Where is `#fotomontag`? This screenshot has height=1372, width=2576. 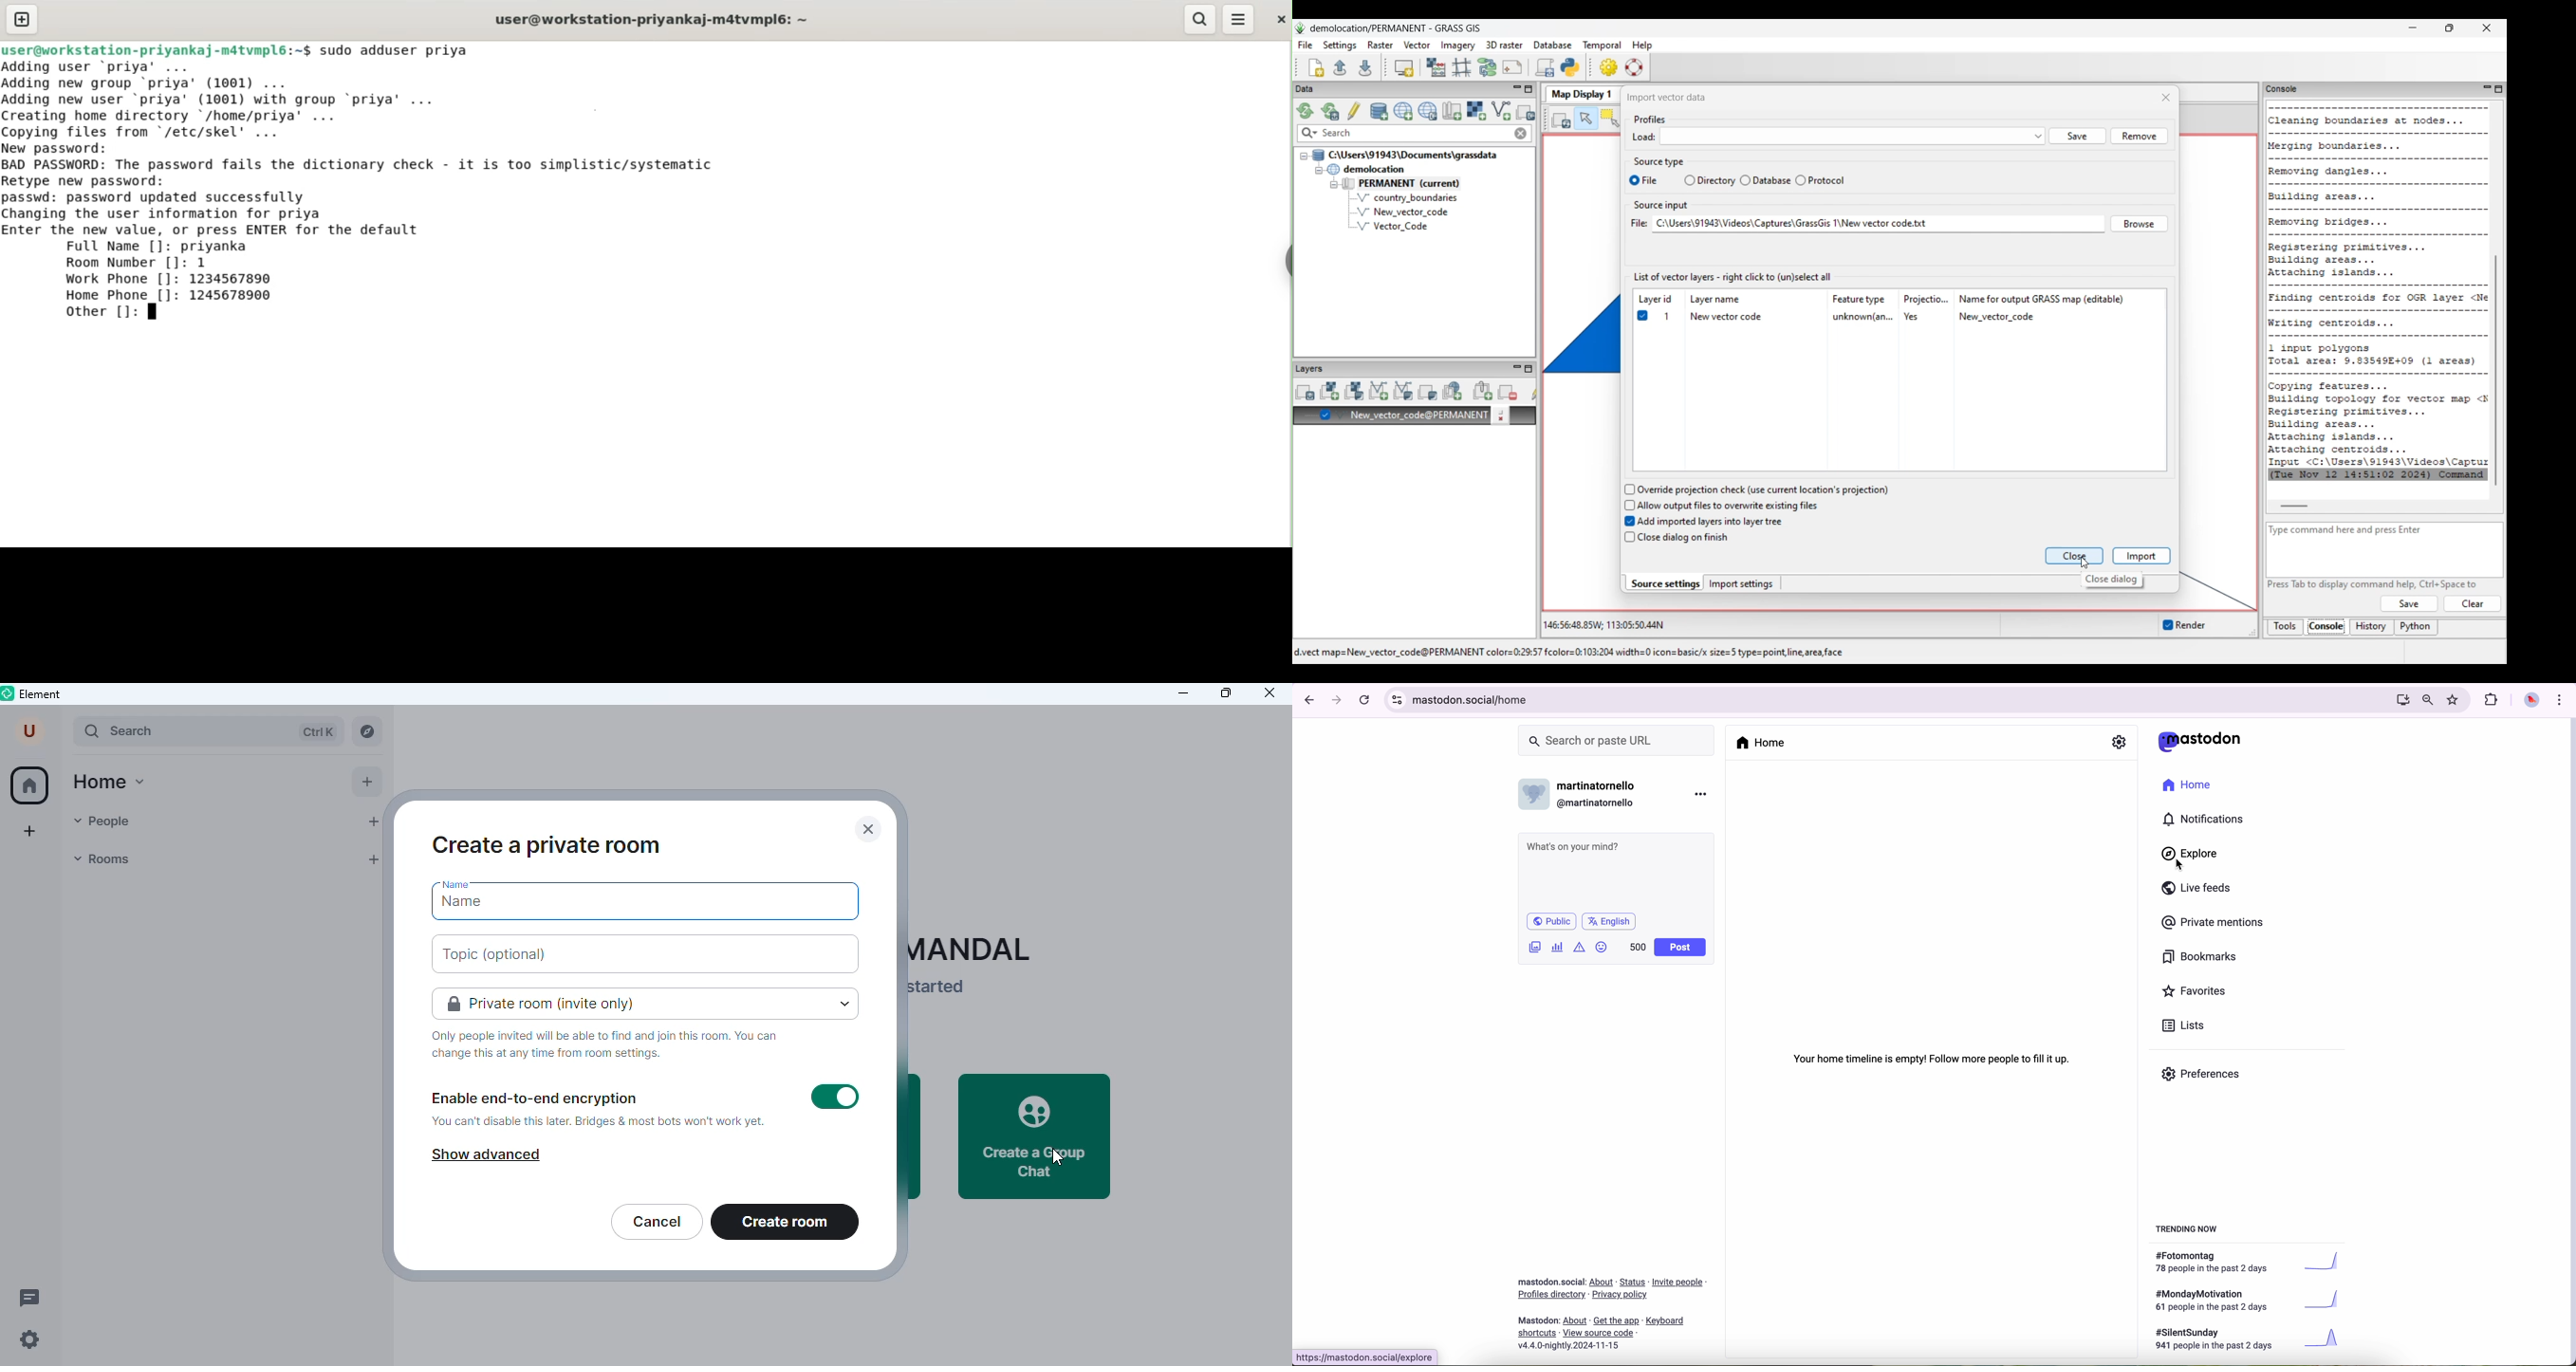 #fotomontag is located at coordinates (2254, 1262).